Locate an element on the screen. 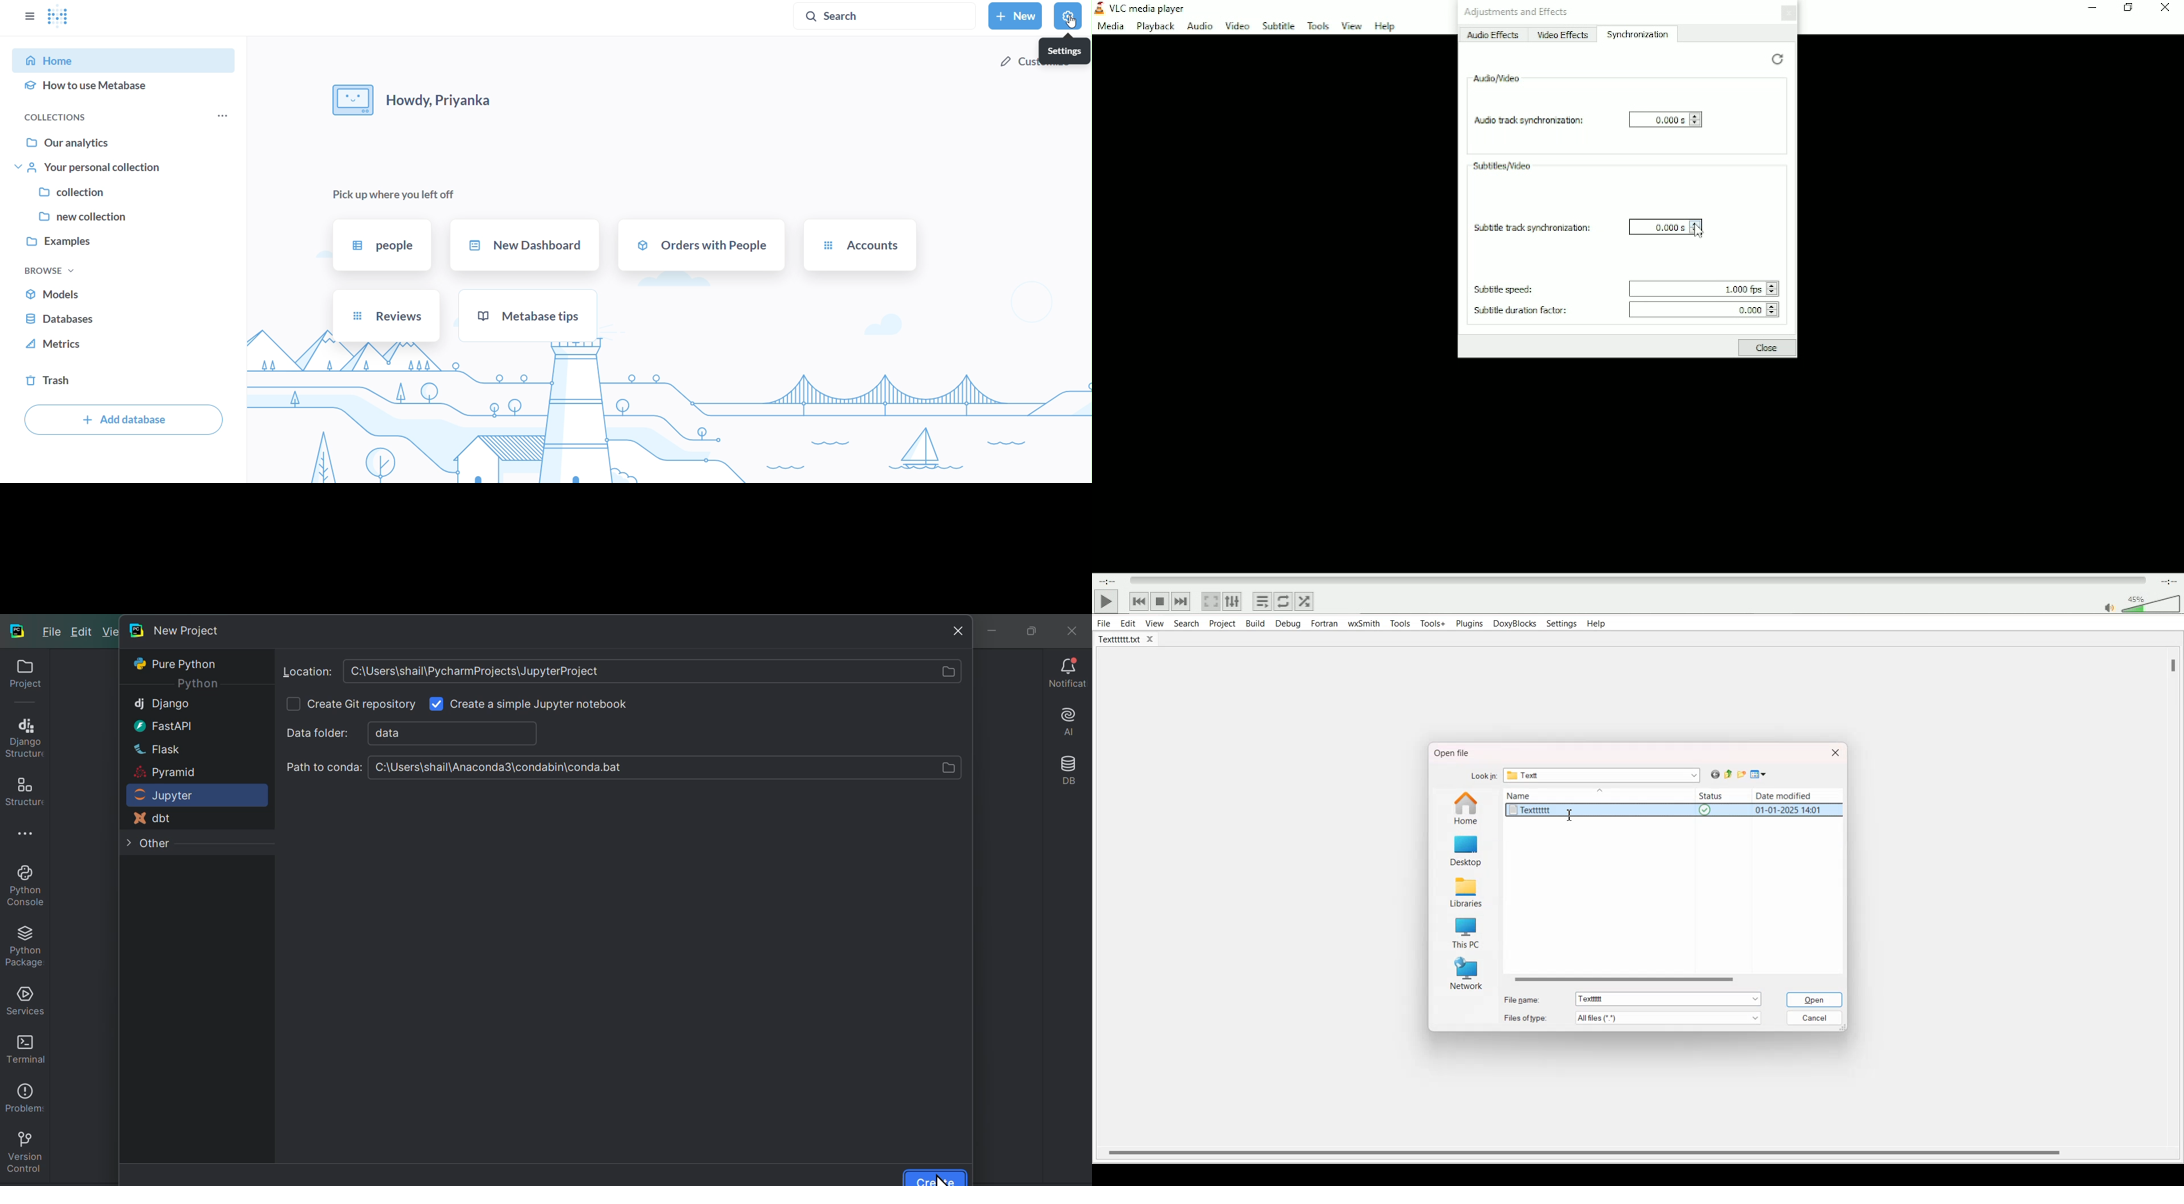 Image resolution: width=2184 pixels, height=1204 pixels. File name is located at coordinates (1519, 1000).